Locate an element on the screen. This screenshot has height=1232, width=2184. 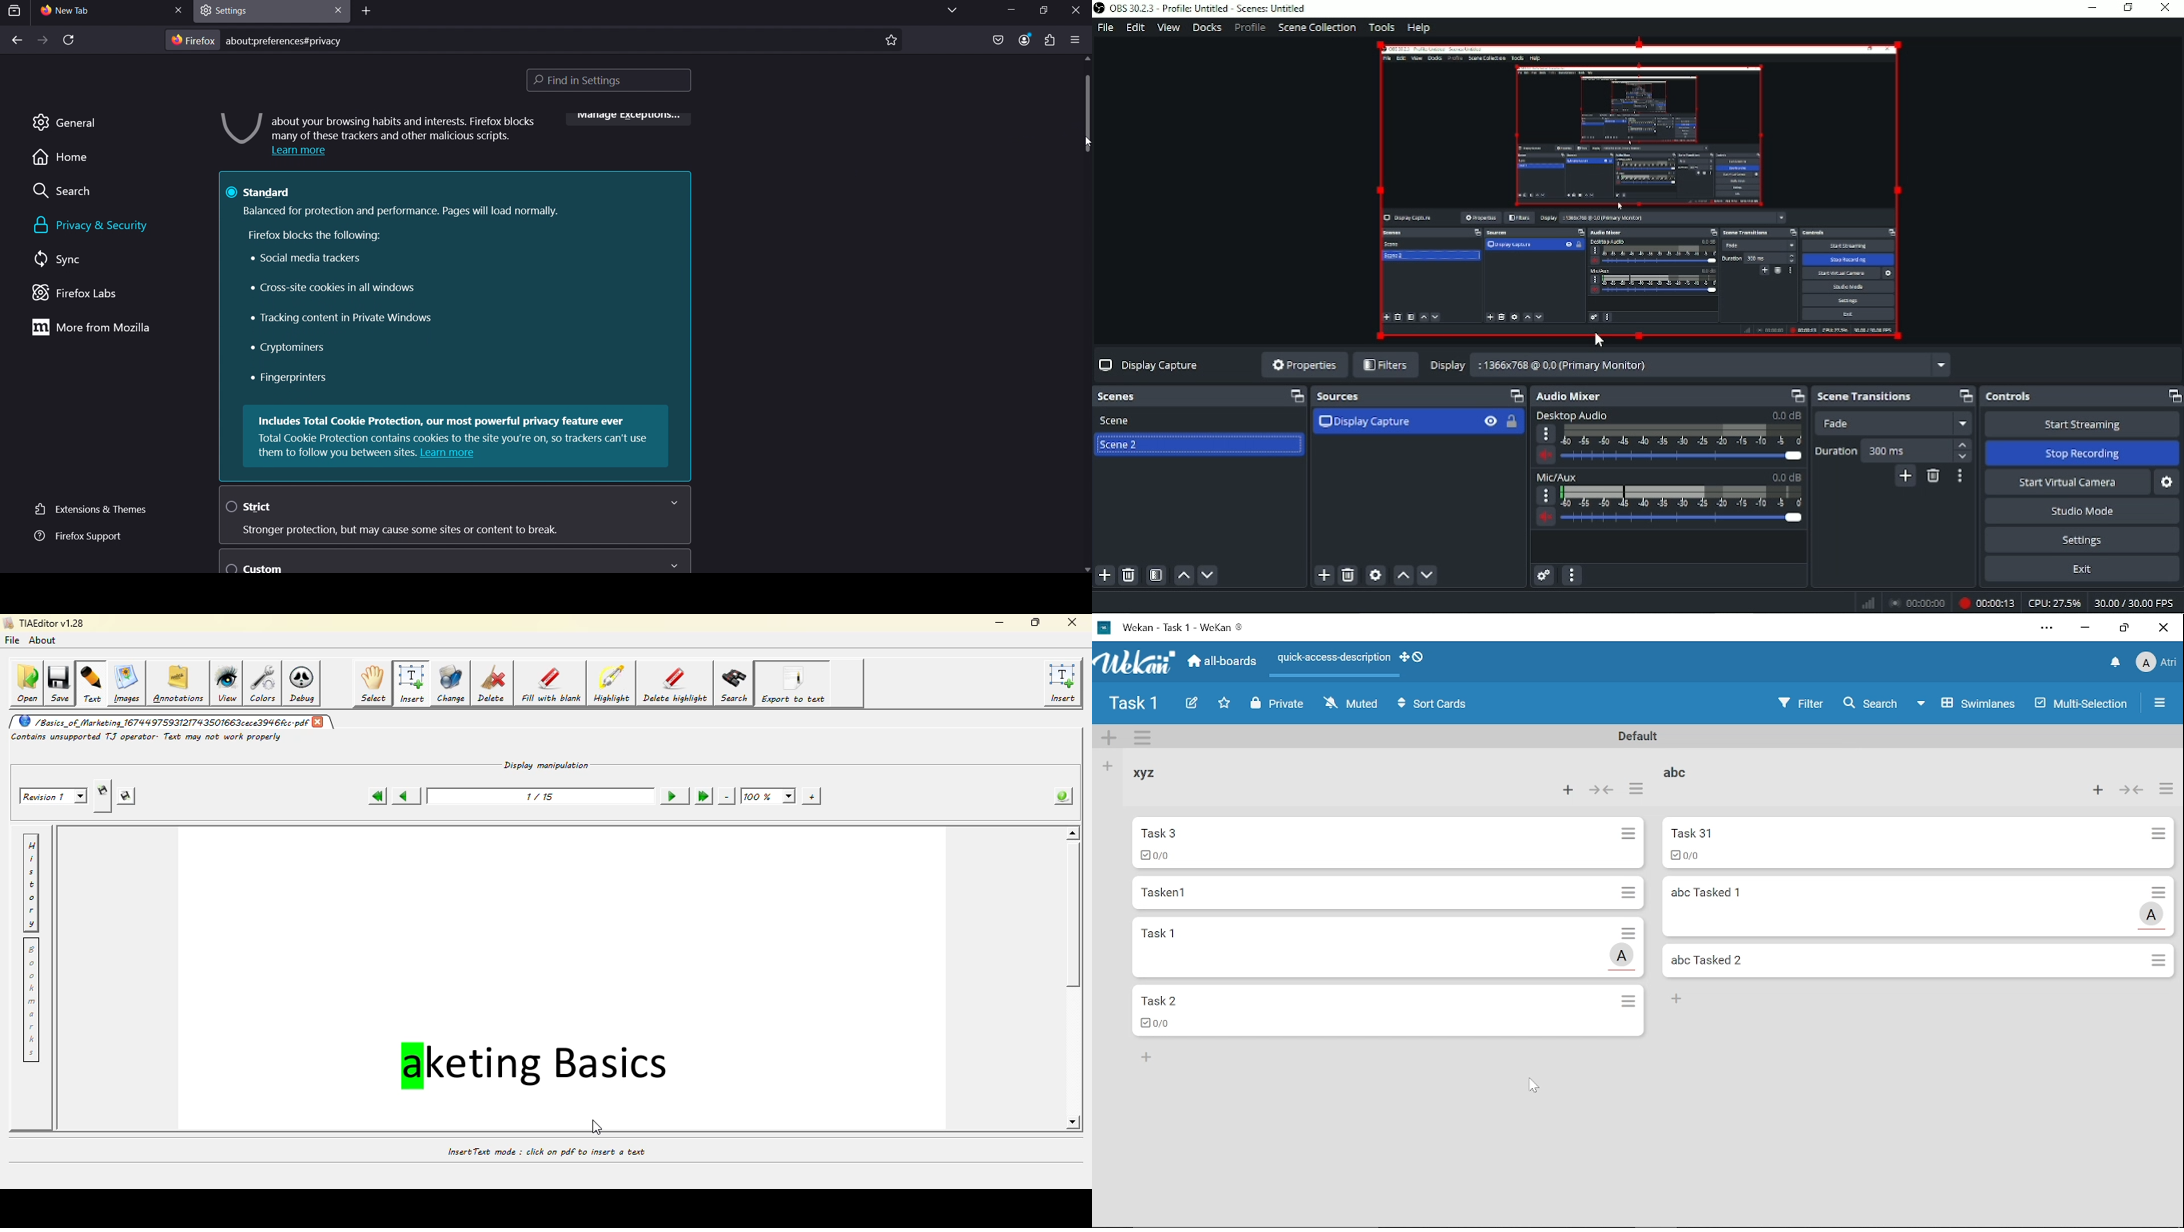
Slider is located at coordinates (1685, 520).